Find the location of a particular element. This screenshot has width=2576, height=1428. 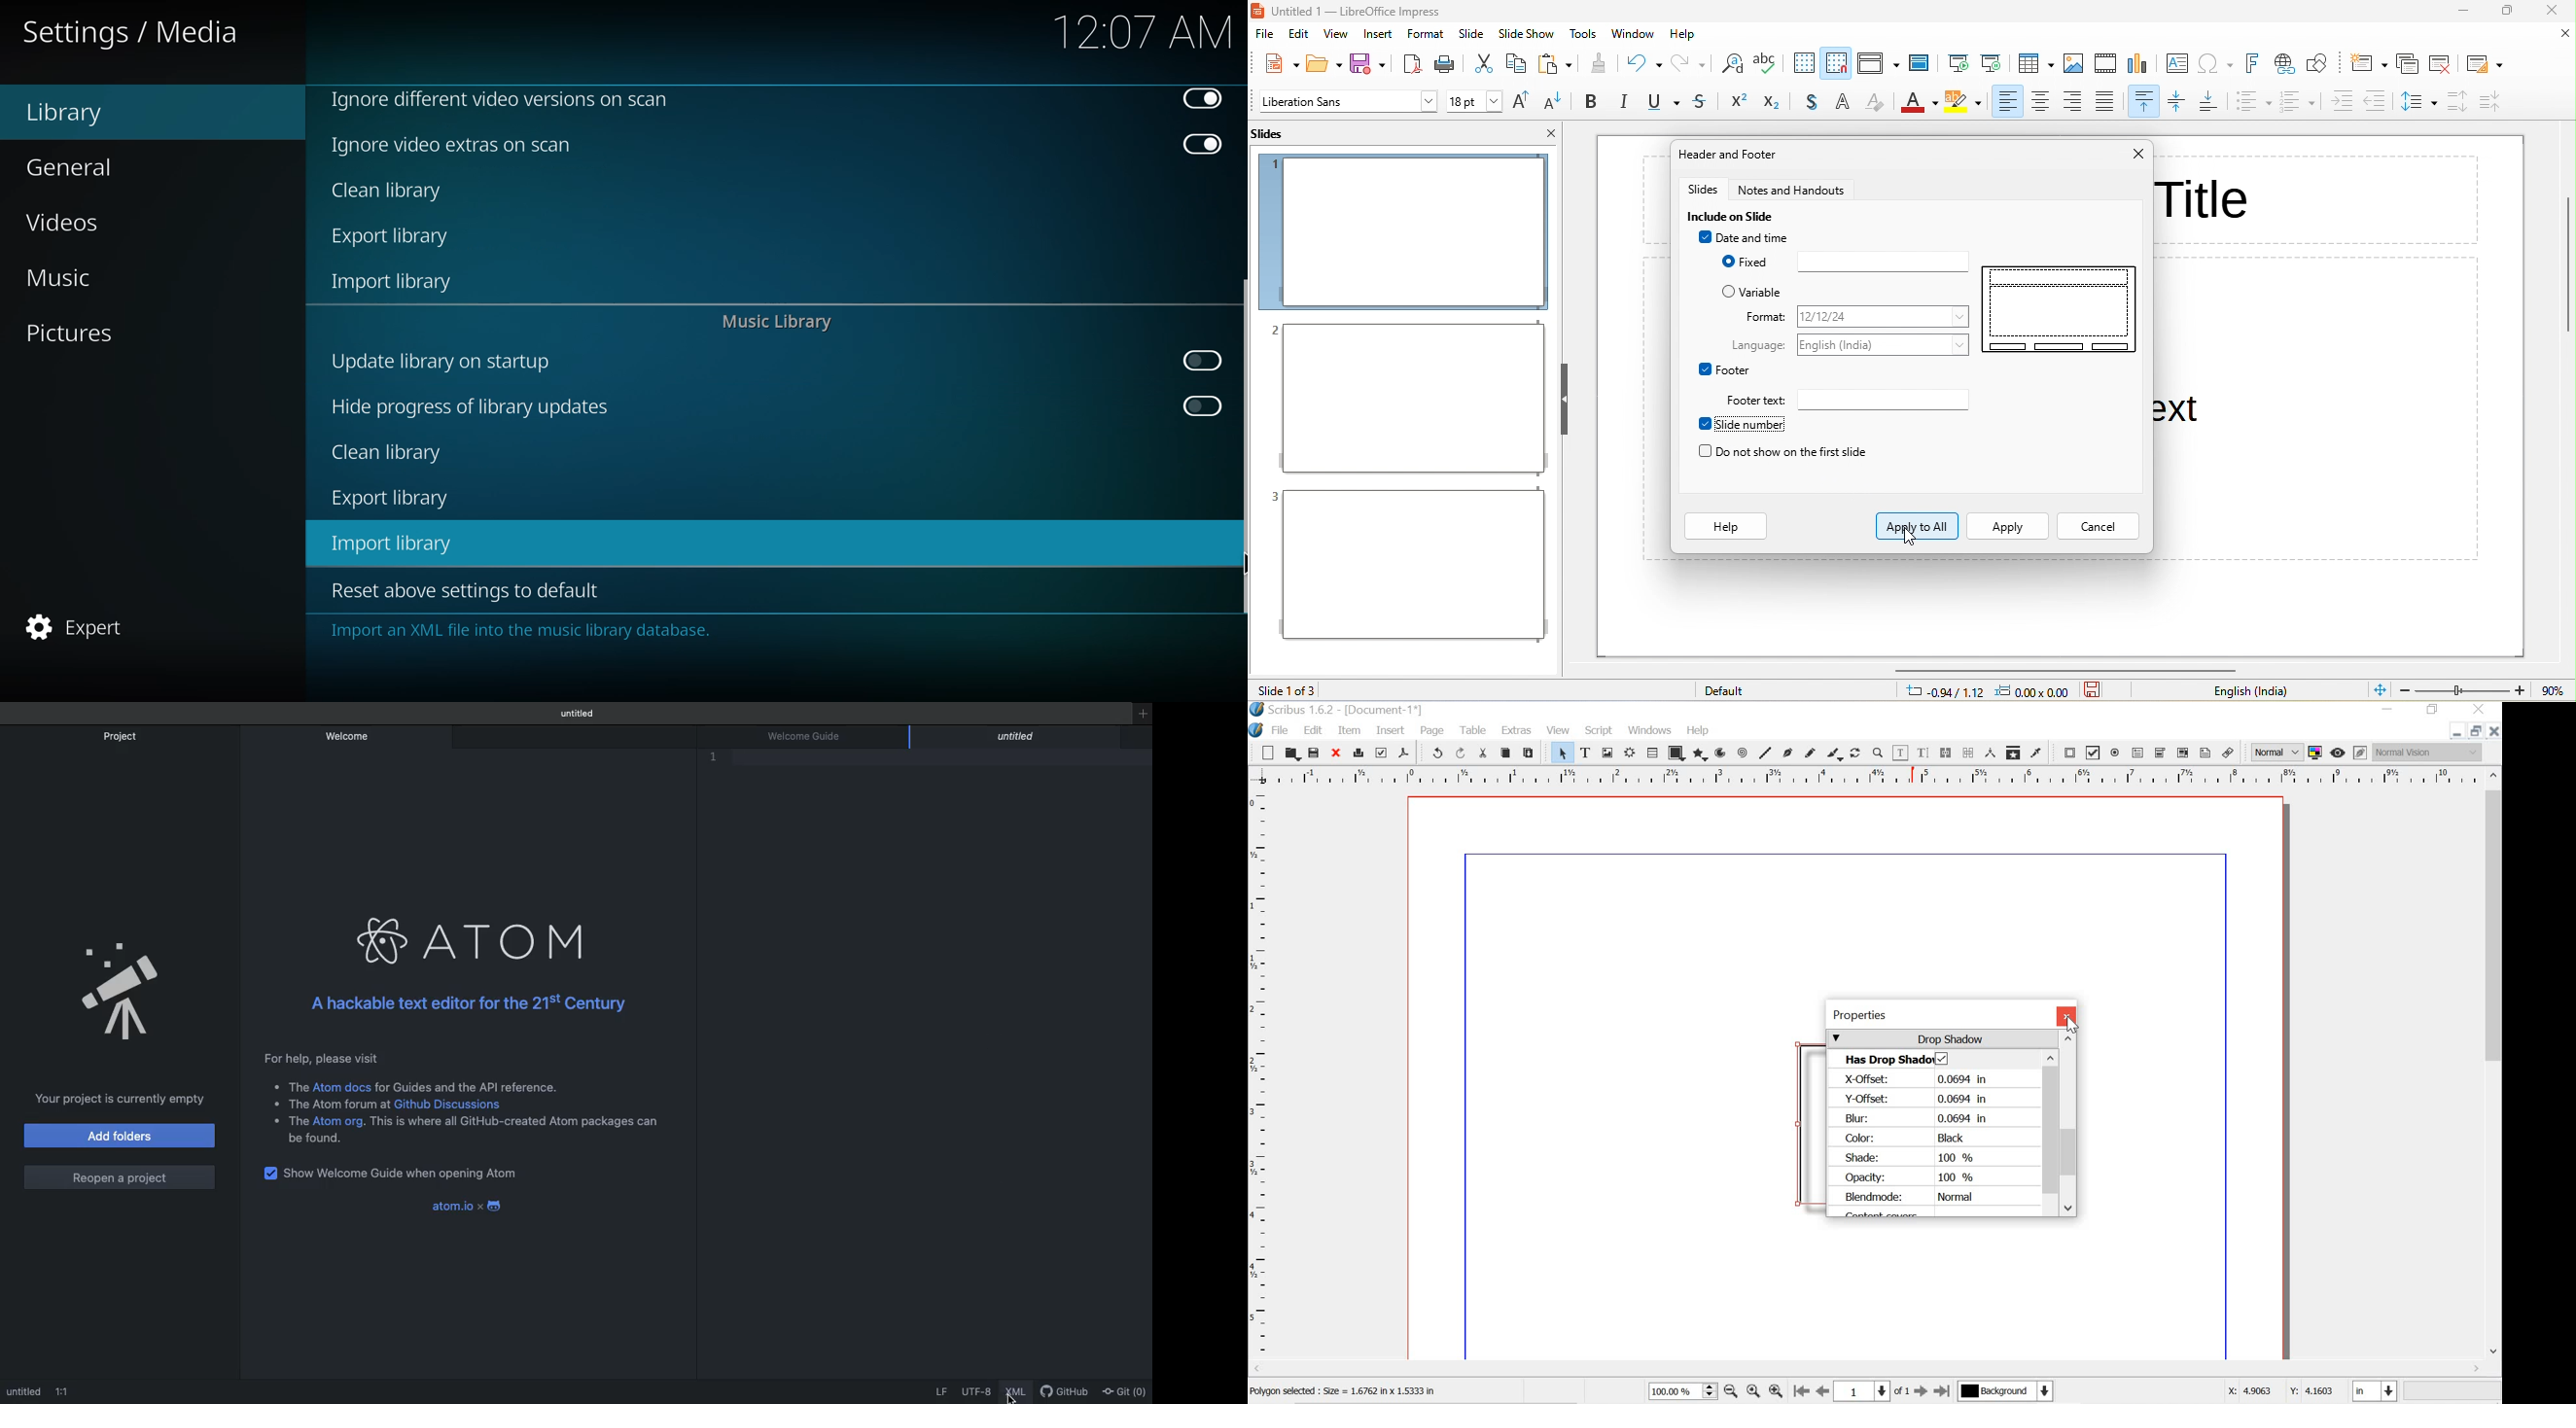

SCRIPT is located at coordinates (1599, 729).